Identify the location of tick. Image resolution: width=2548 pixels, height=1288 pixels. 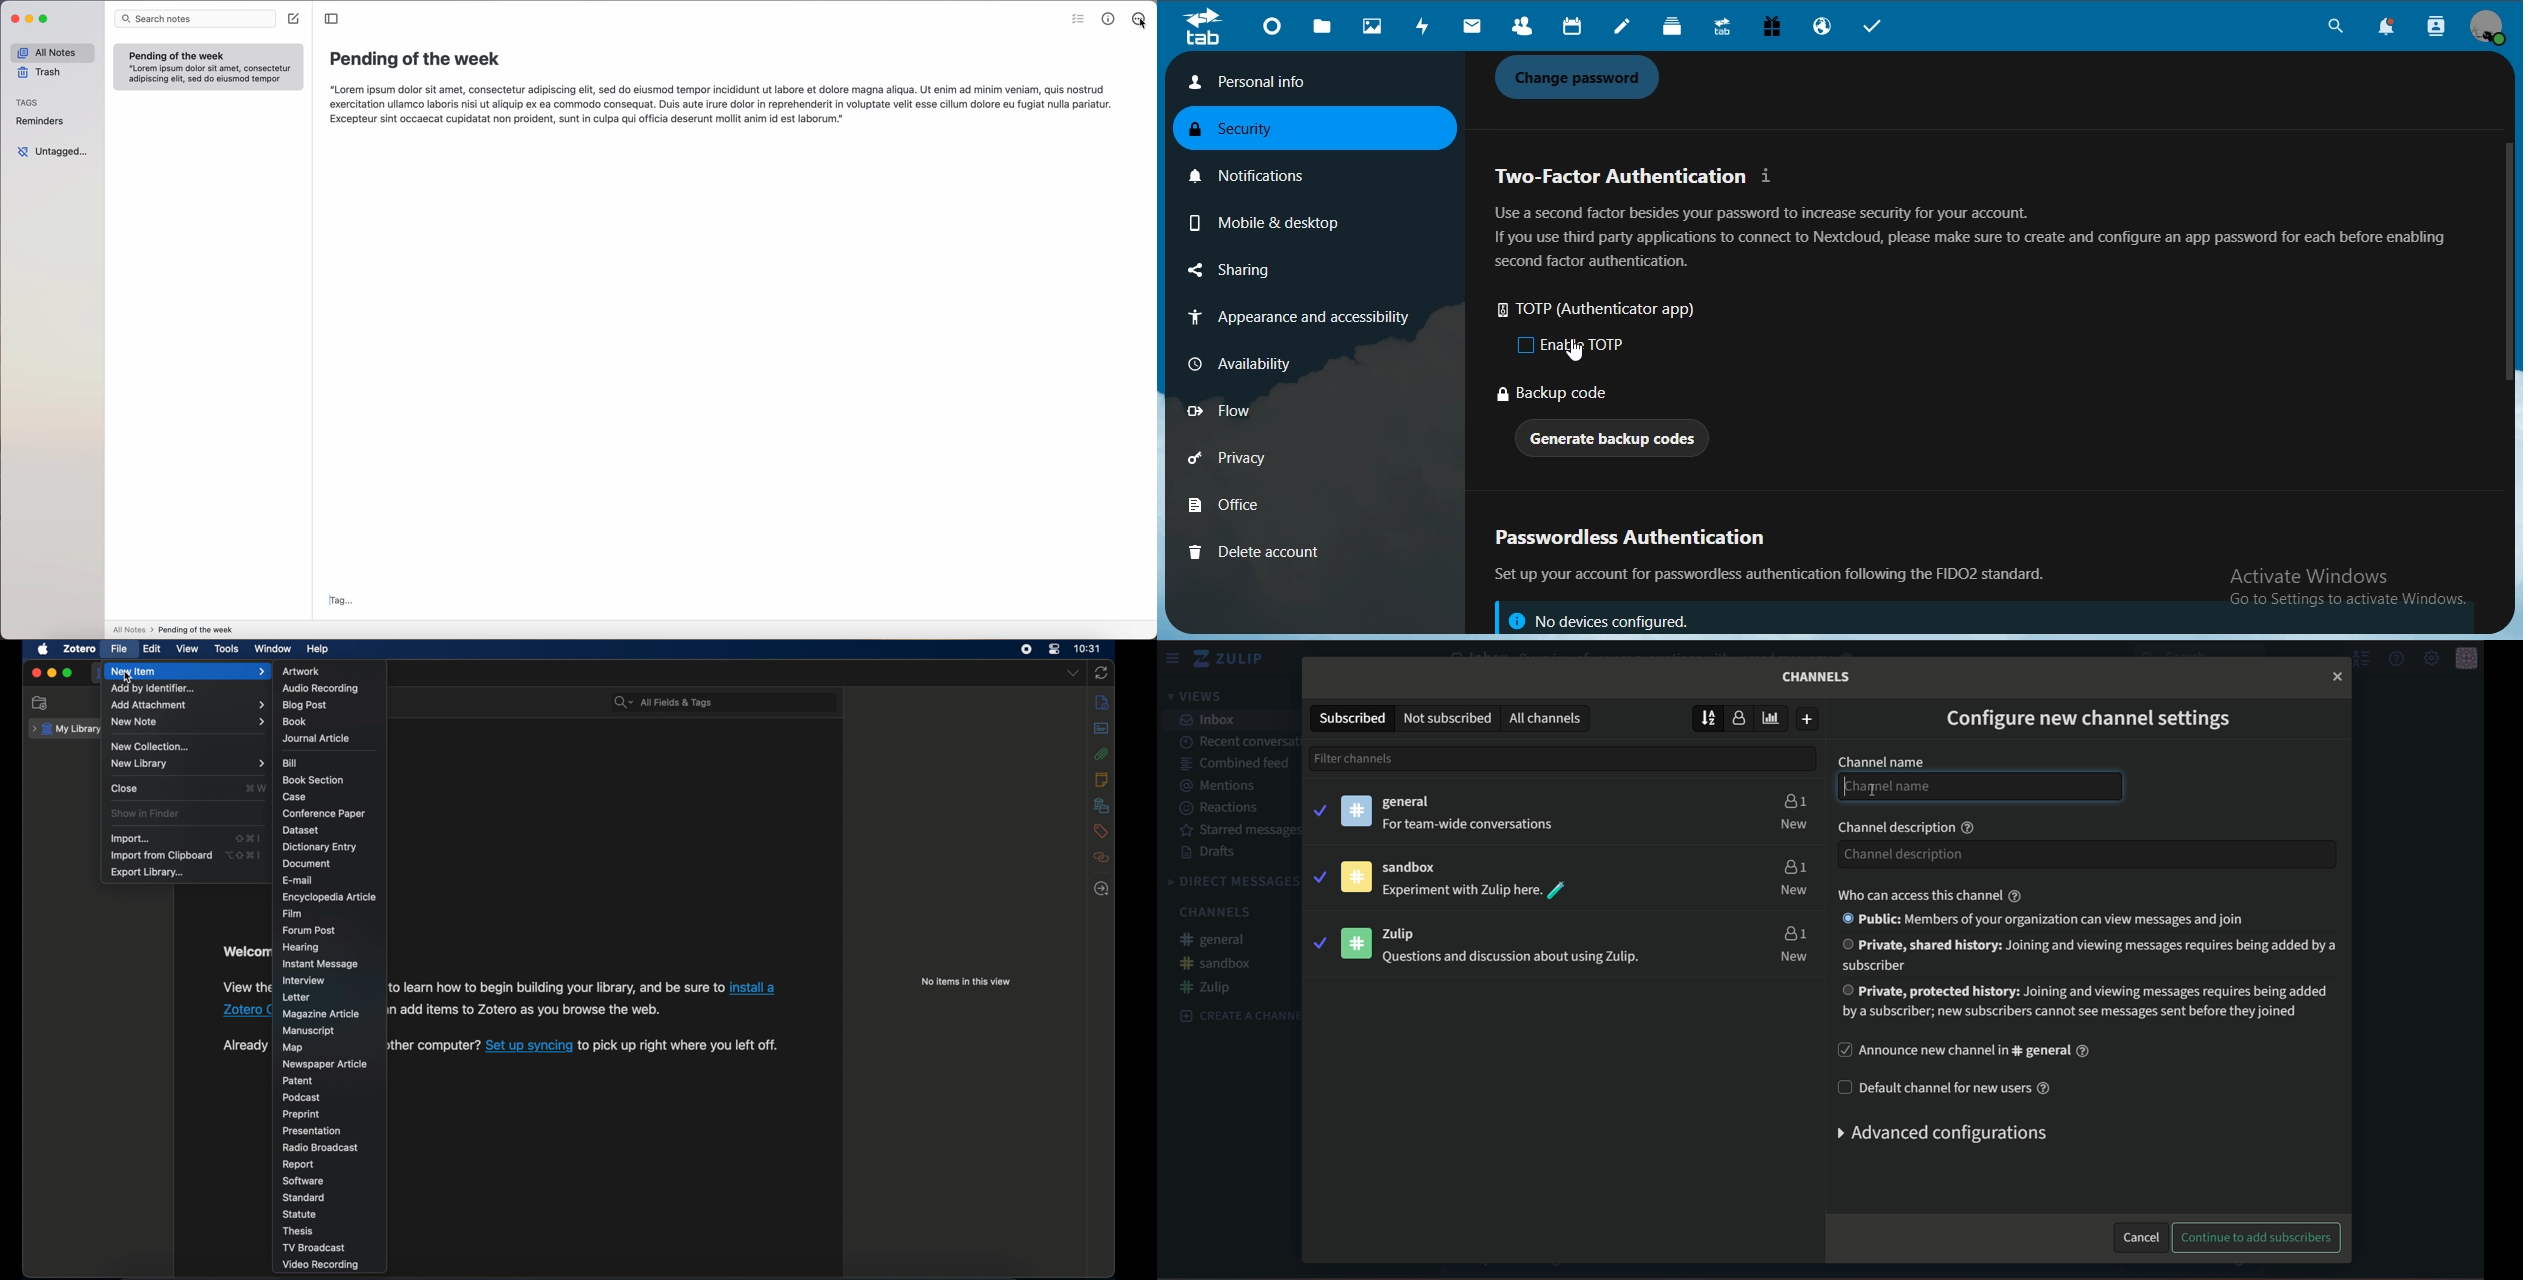
(1318, 875).